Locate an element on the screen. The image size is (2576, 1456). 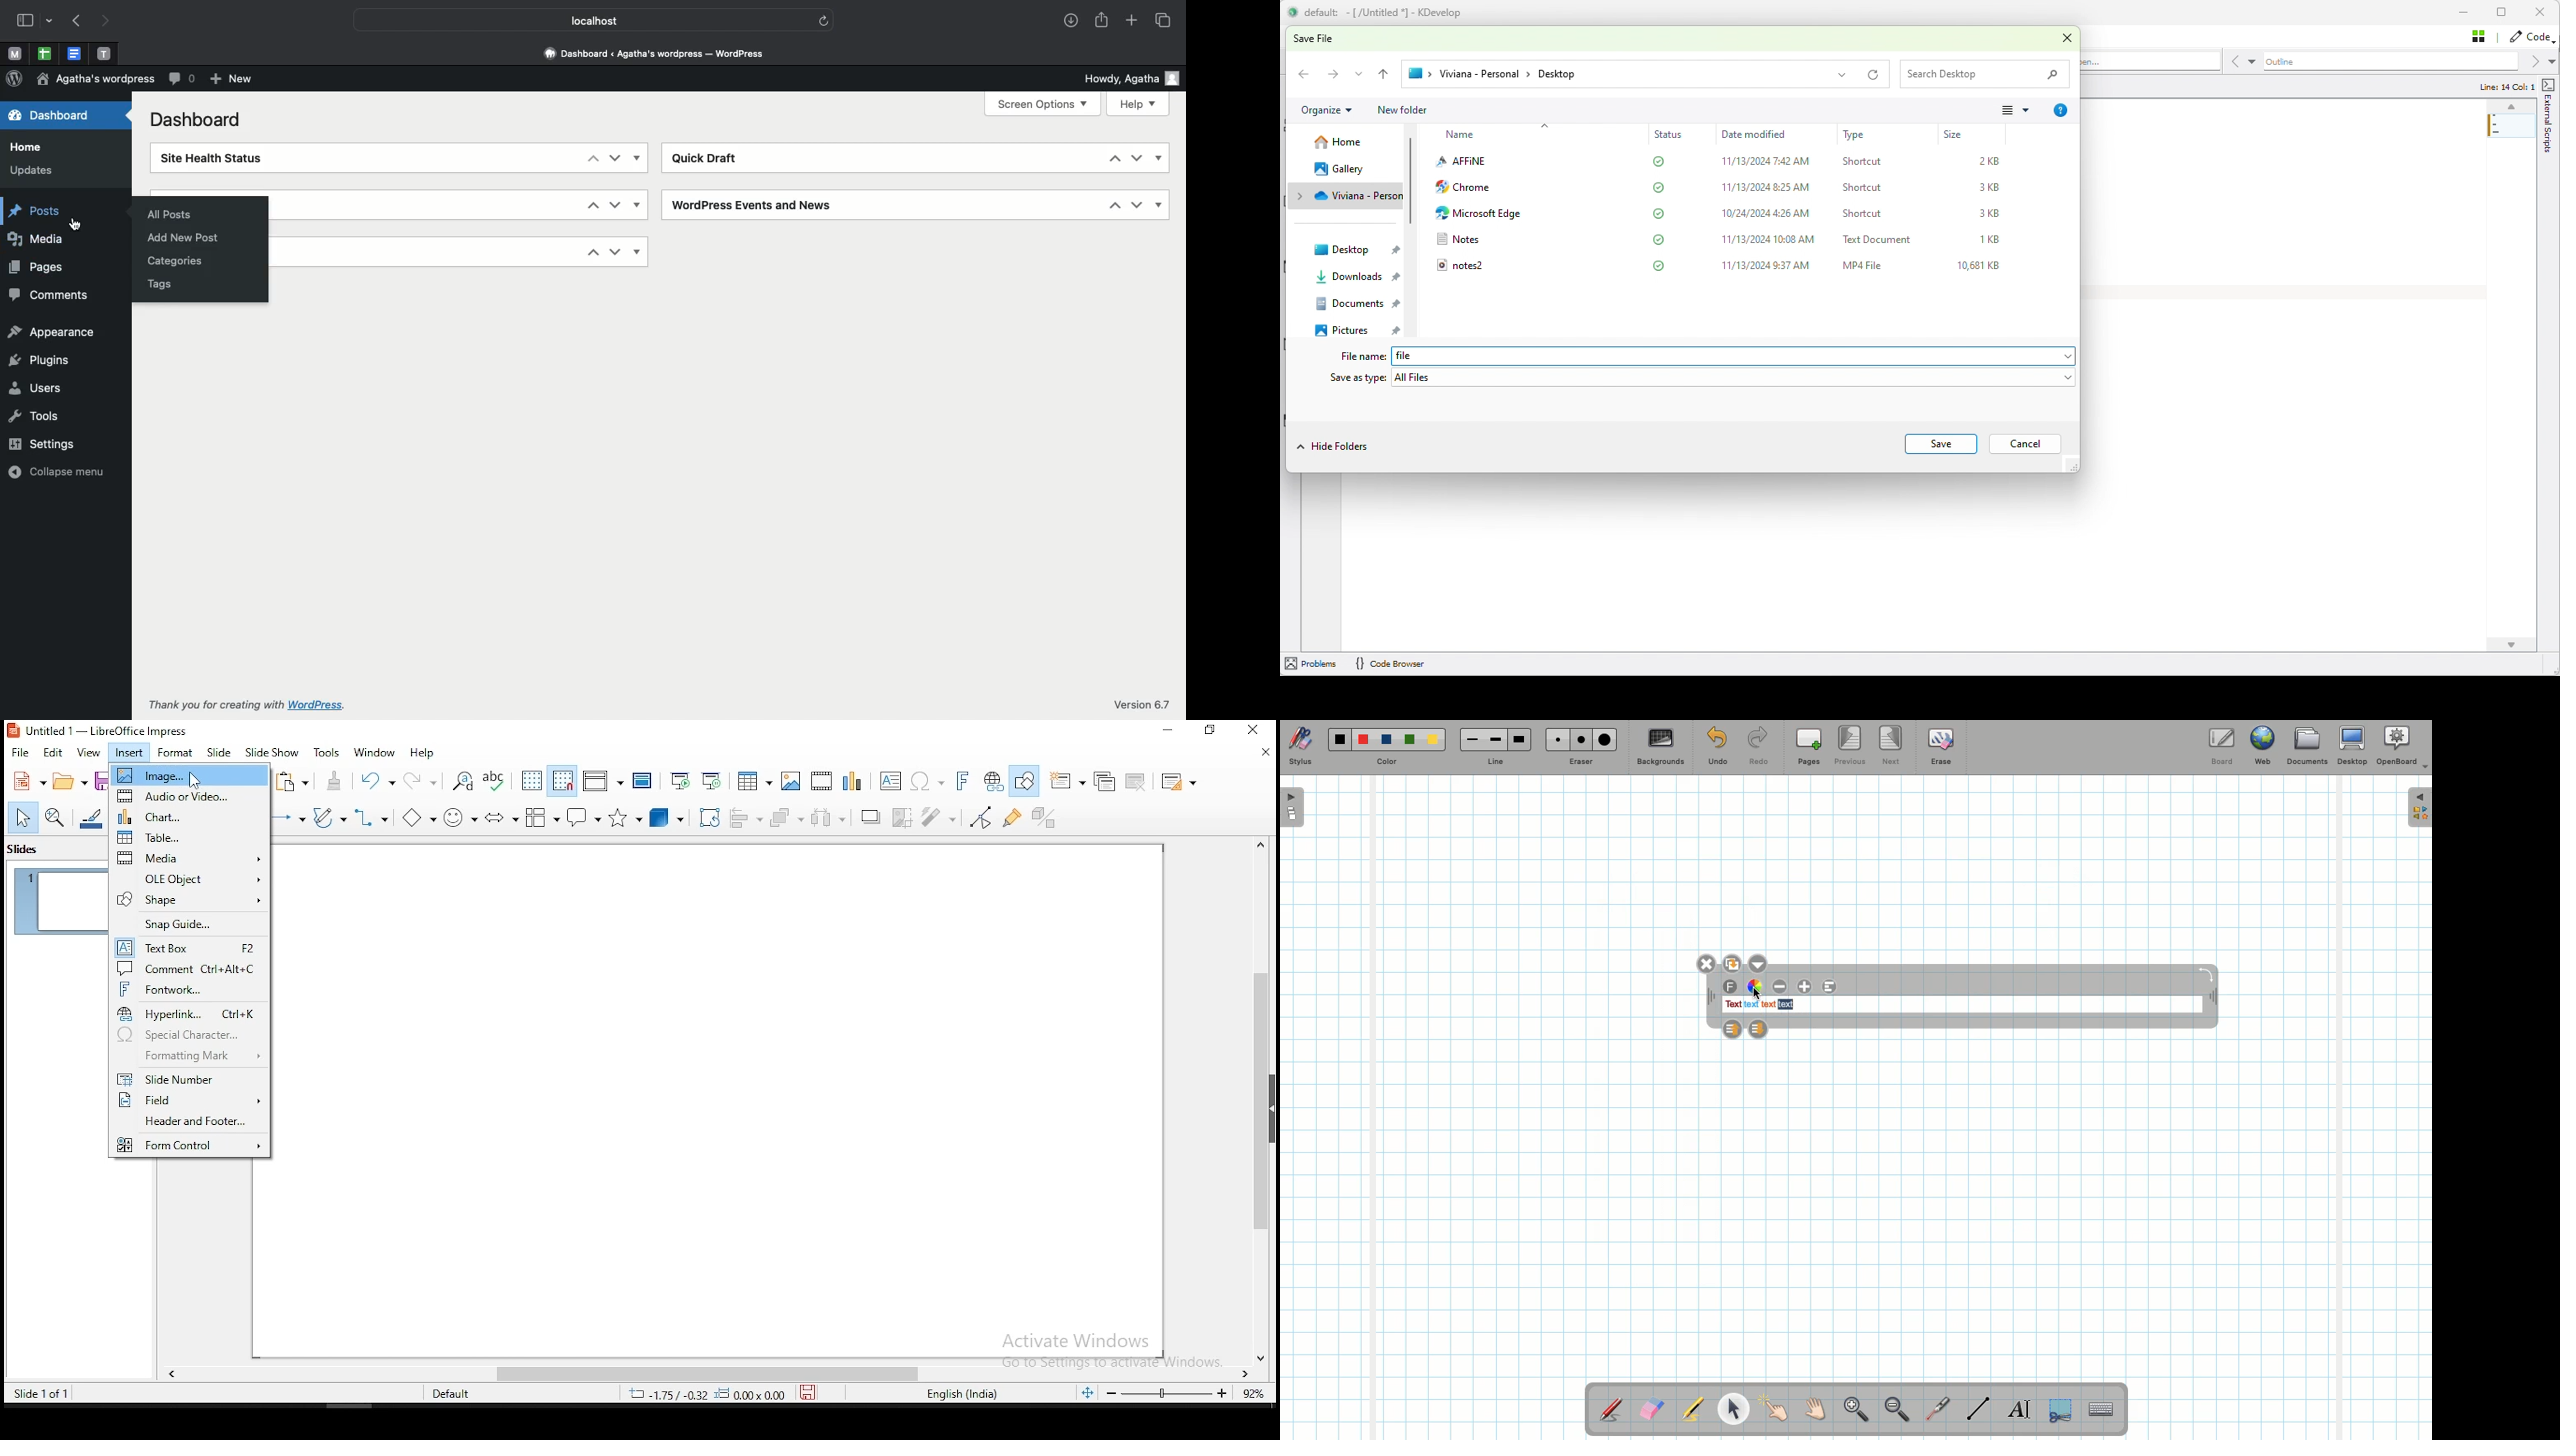
toggle extrusion is located at coordinates (1045, 819).